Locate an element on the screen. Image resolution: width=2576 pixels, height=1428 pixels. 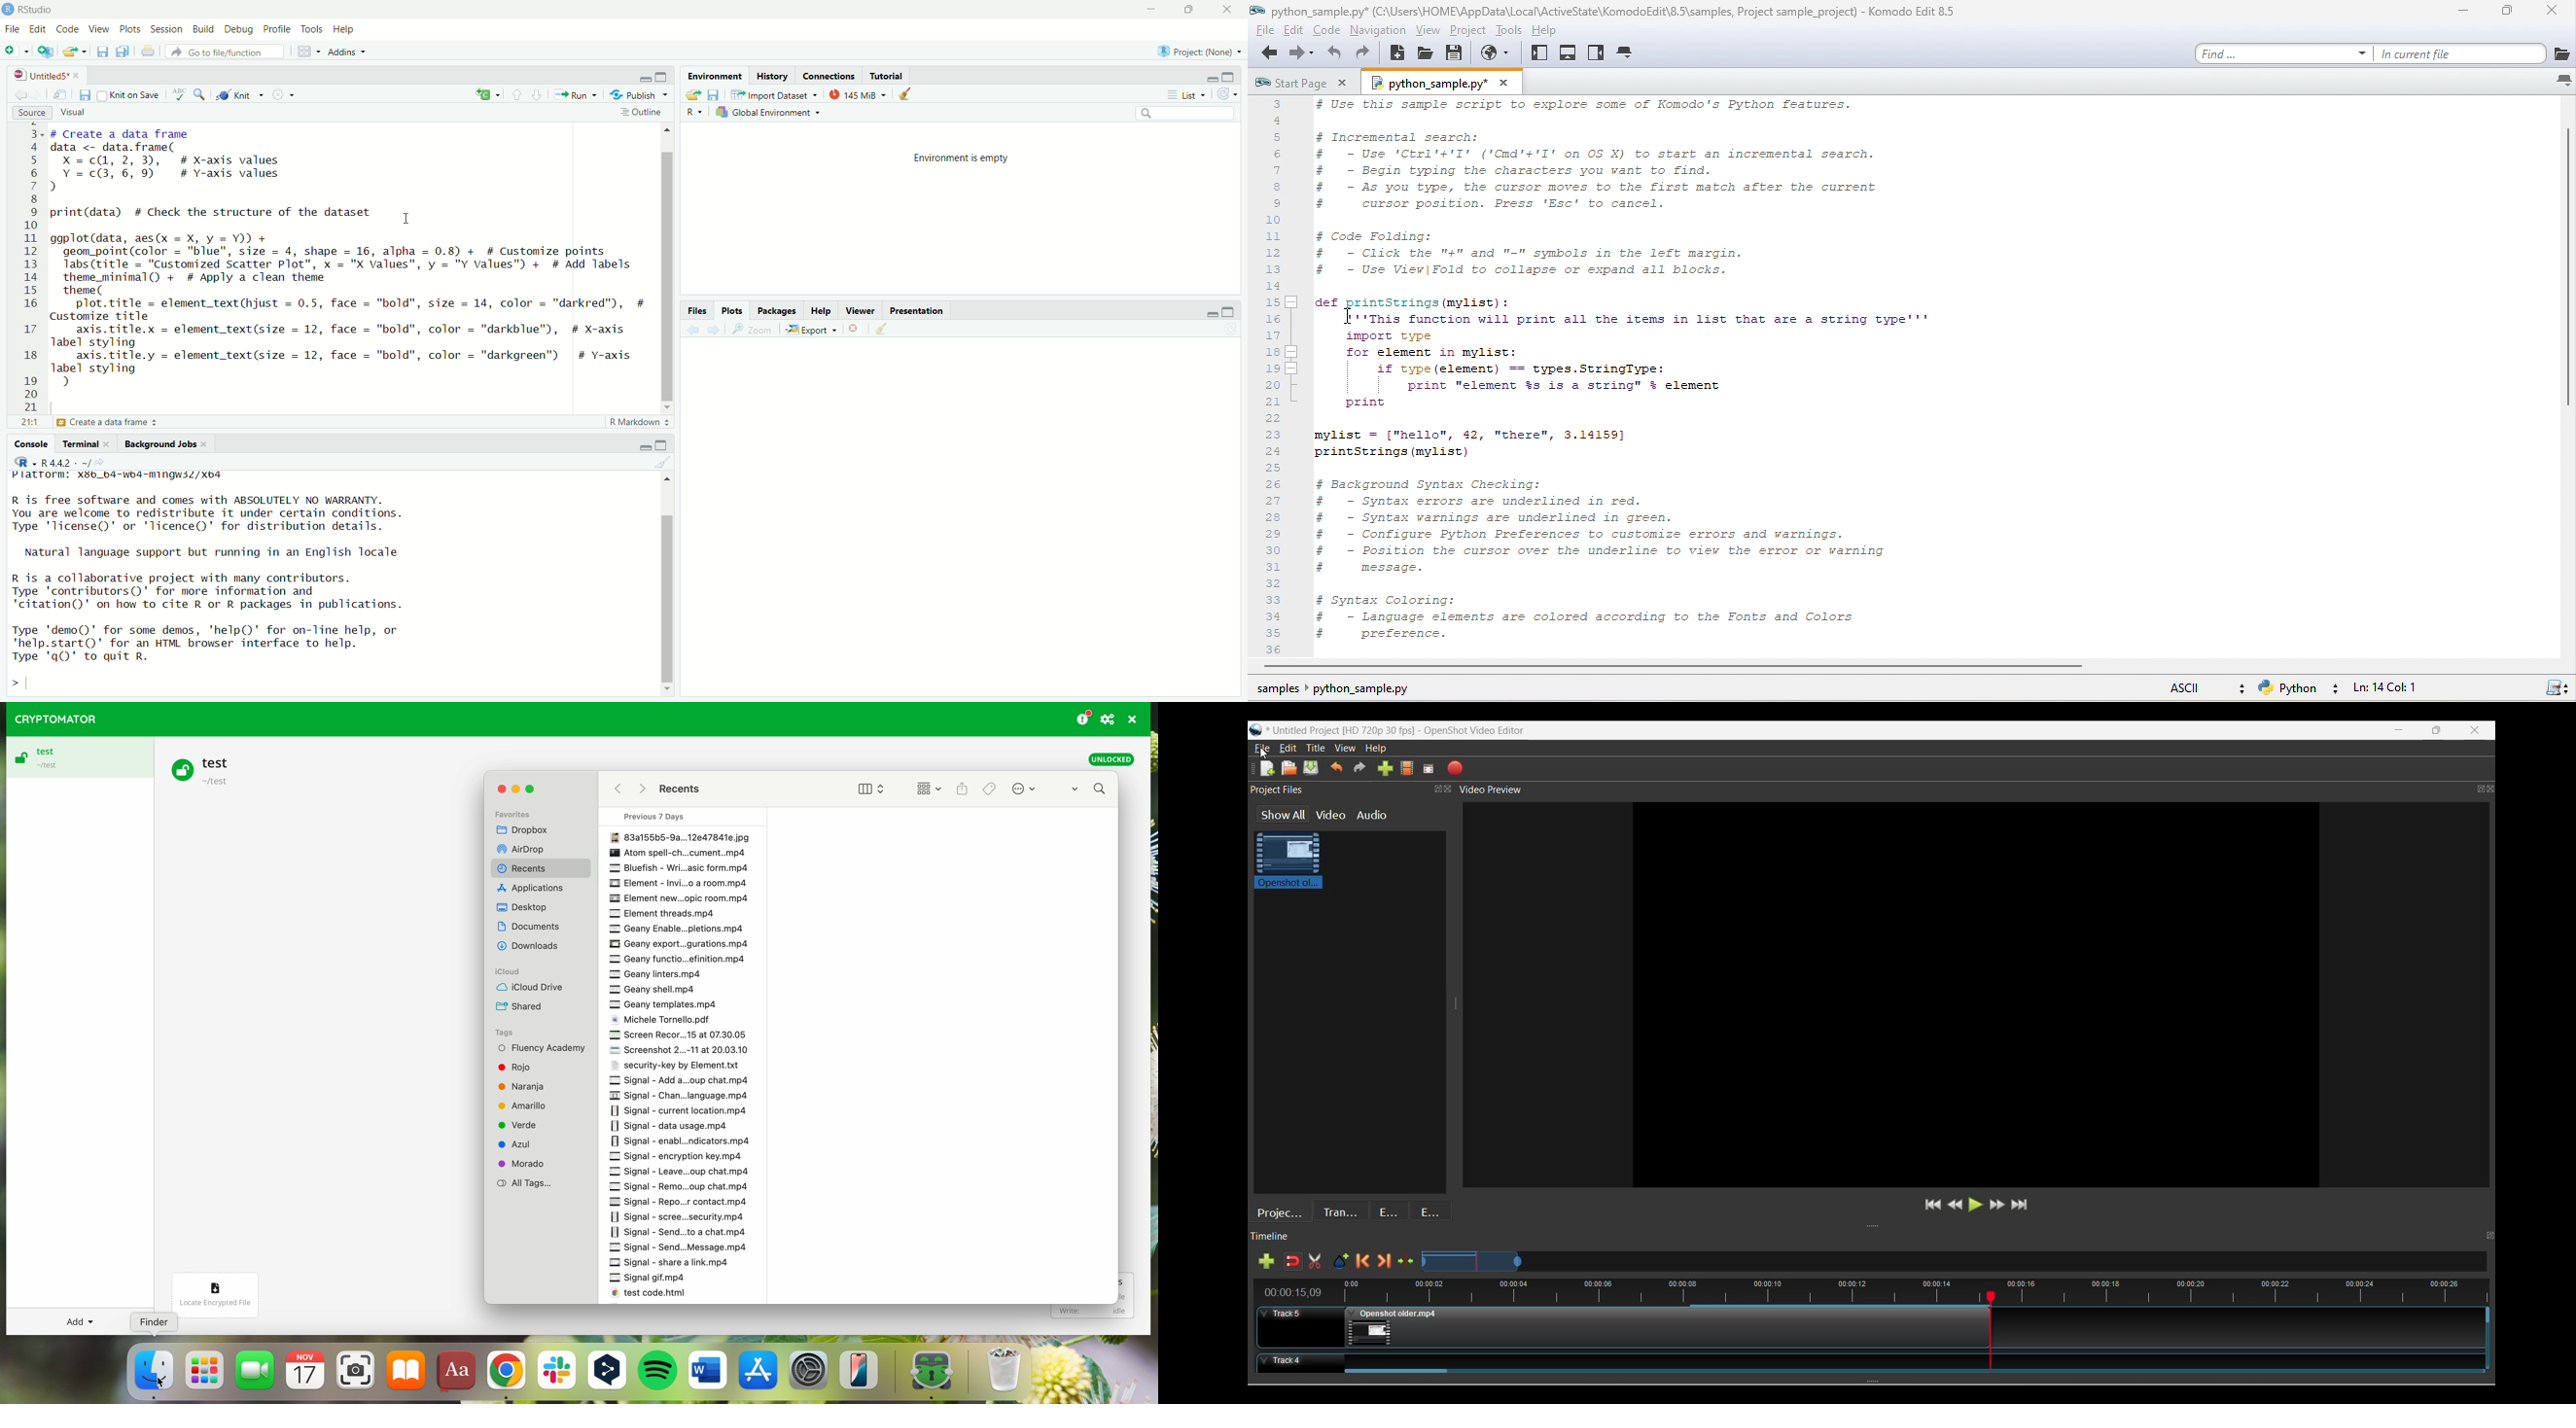
Project (None) is located at coordinates (1198, 52).